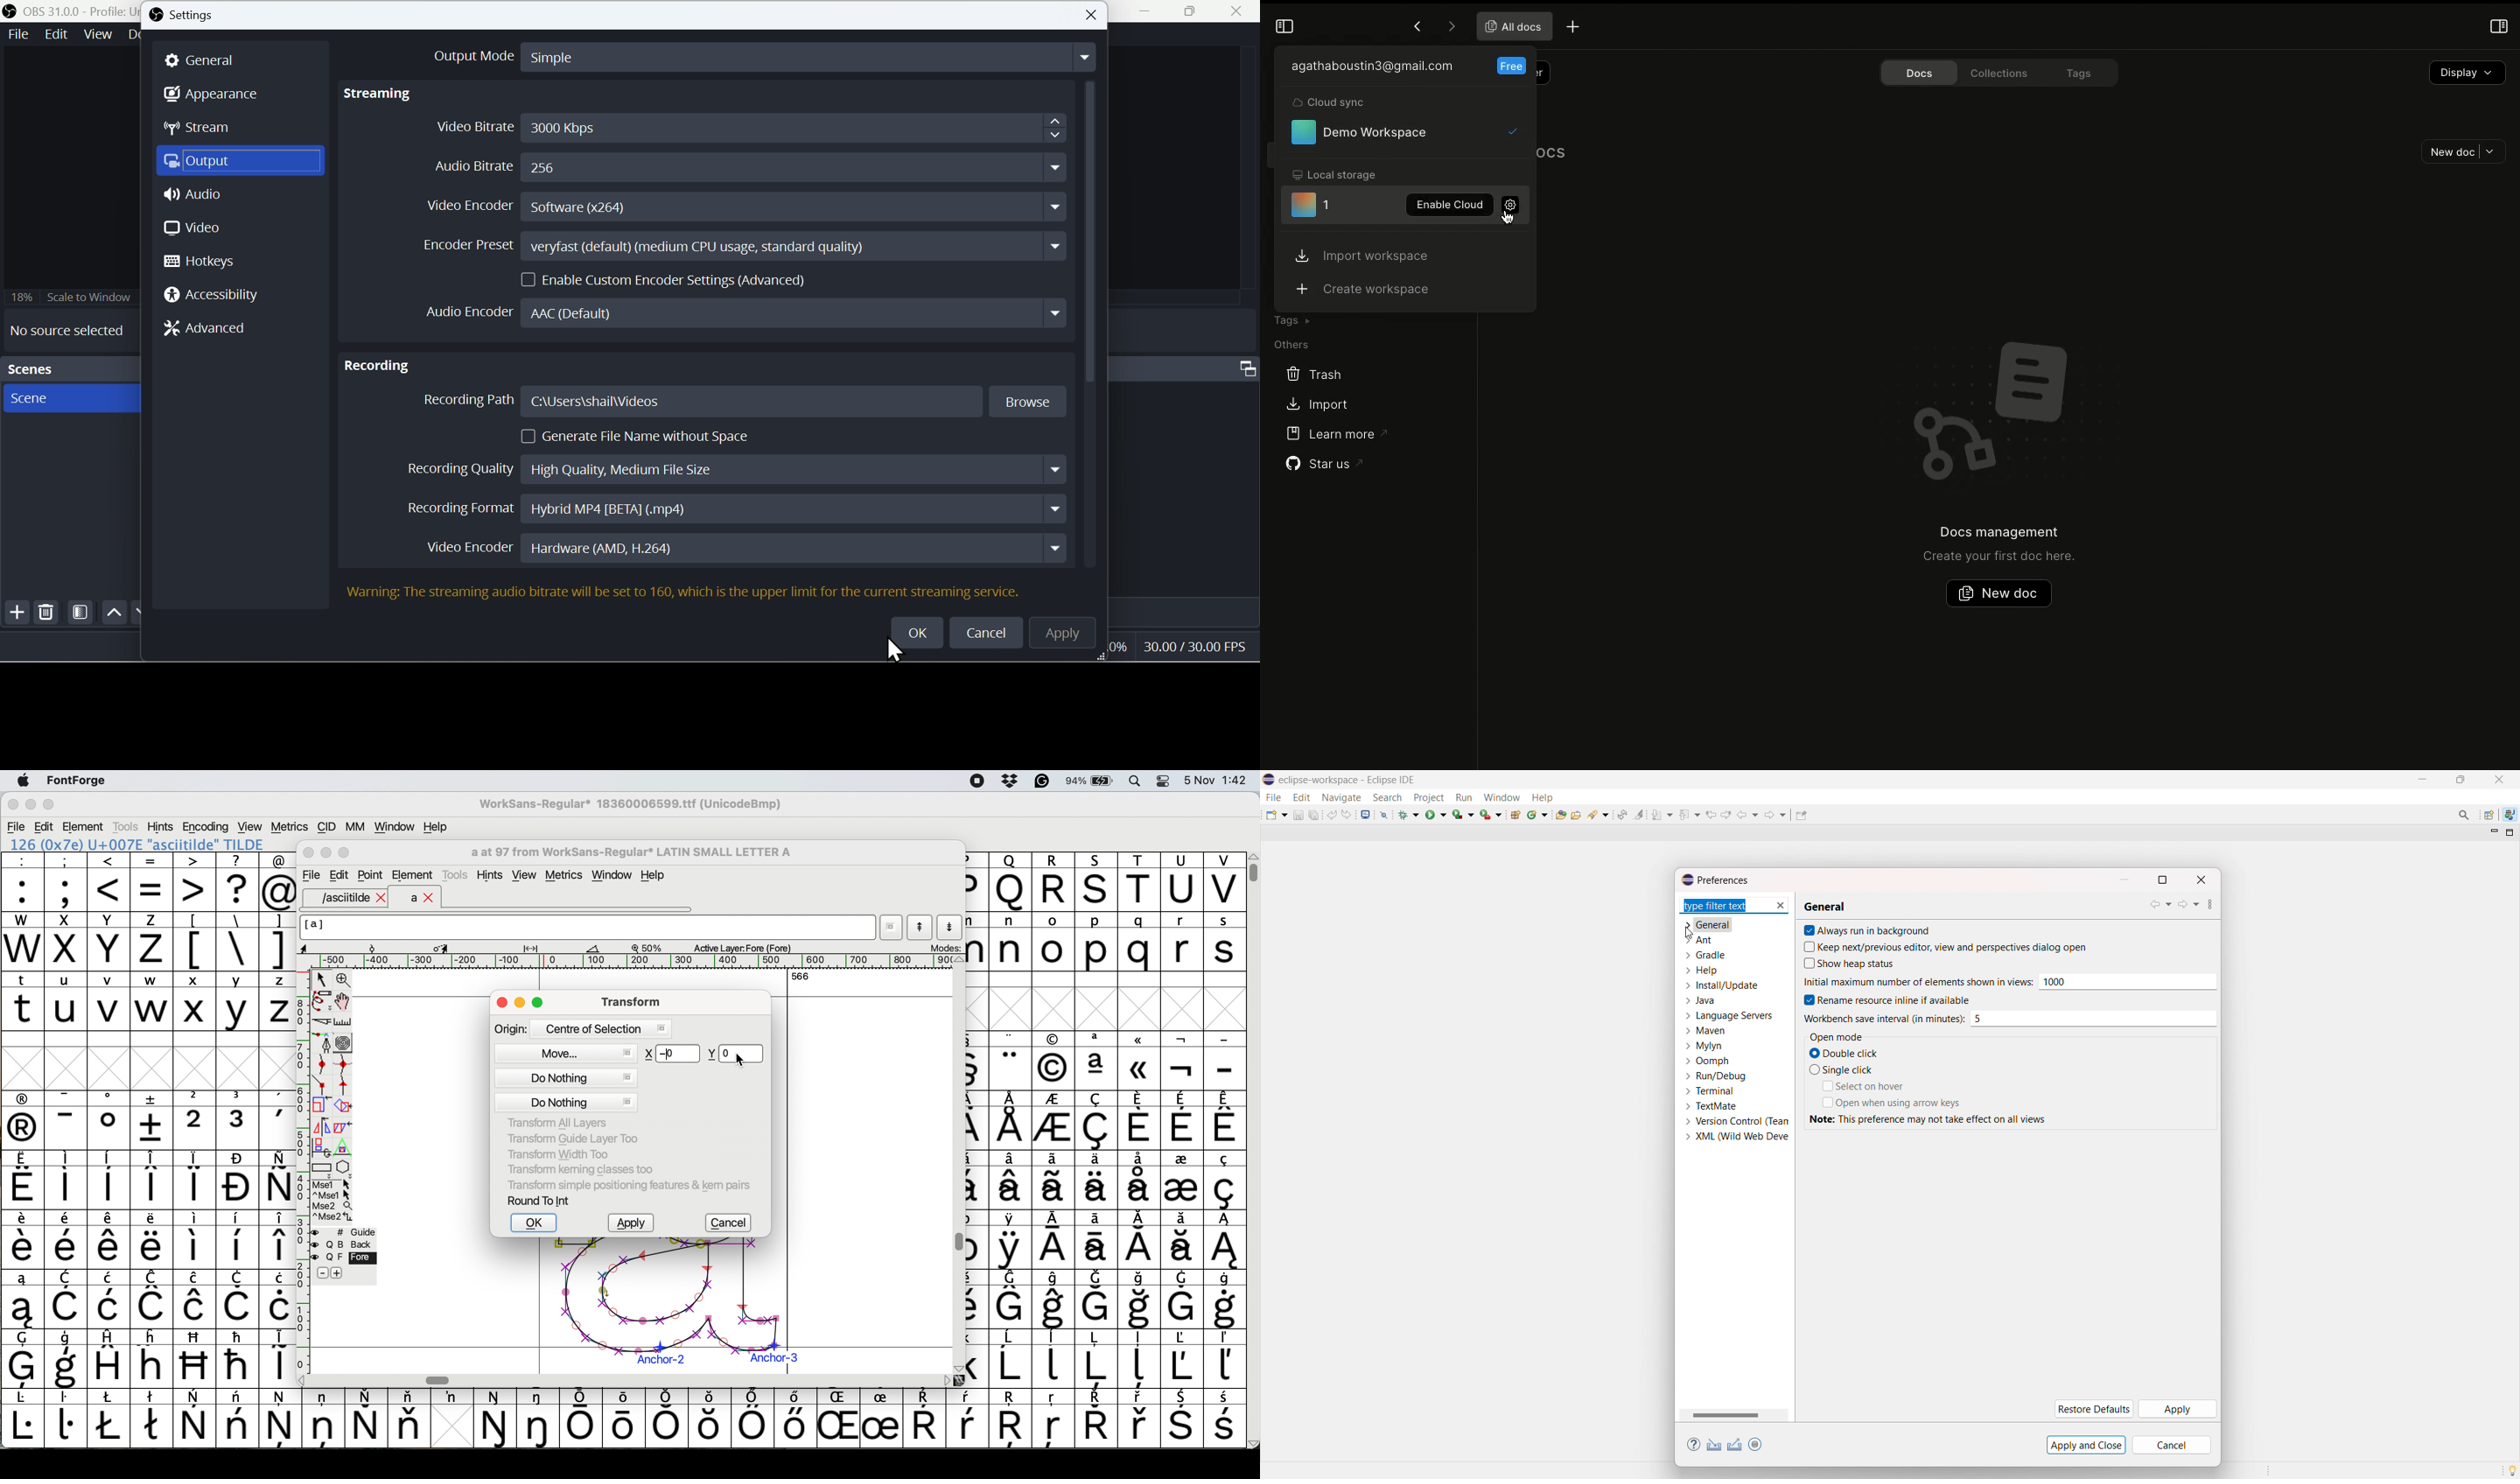 The height and width of the screenshot is (1484, 2520). What do you see at coordinates (667, 1305) in the screenshot?
I see `a glyph` at bounding box center [667, 1305].